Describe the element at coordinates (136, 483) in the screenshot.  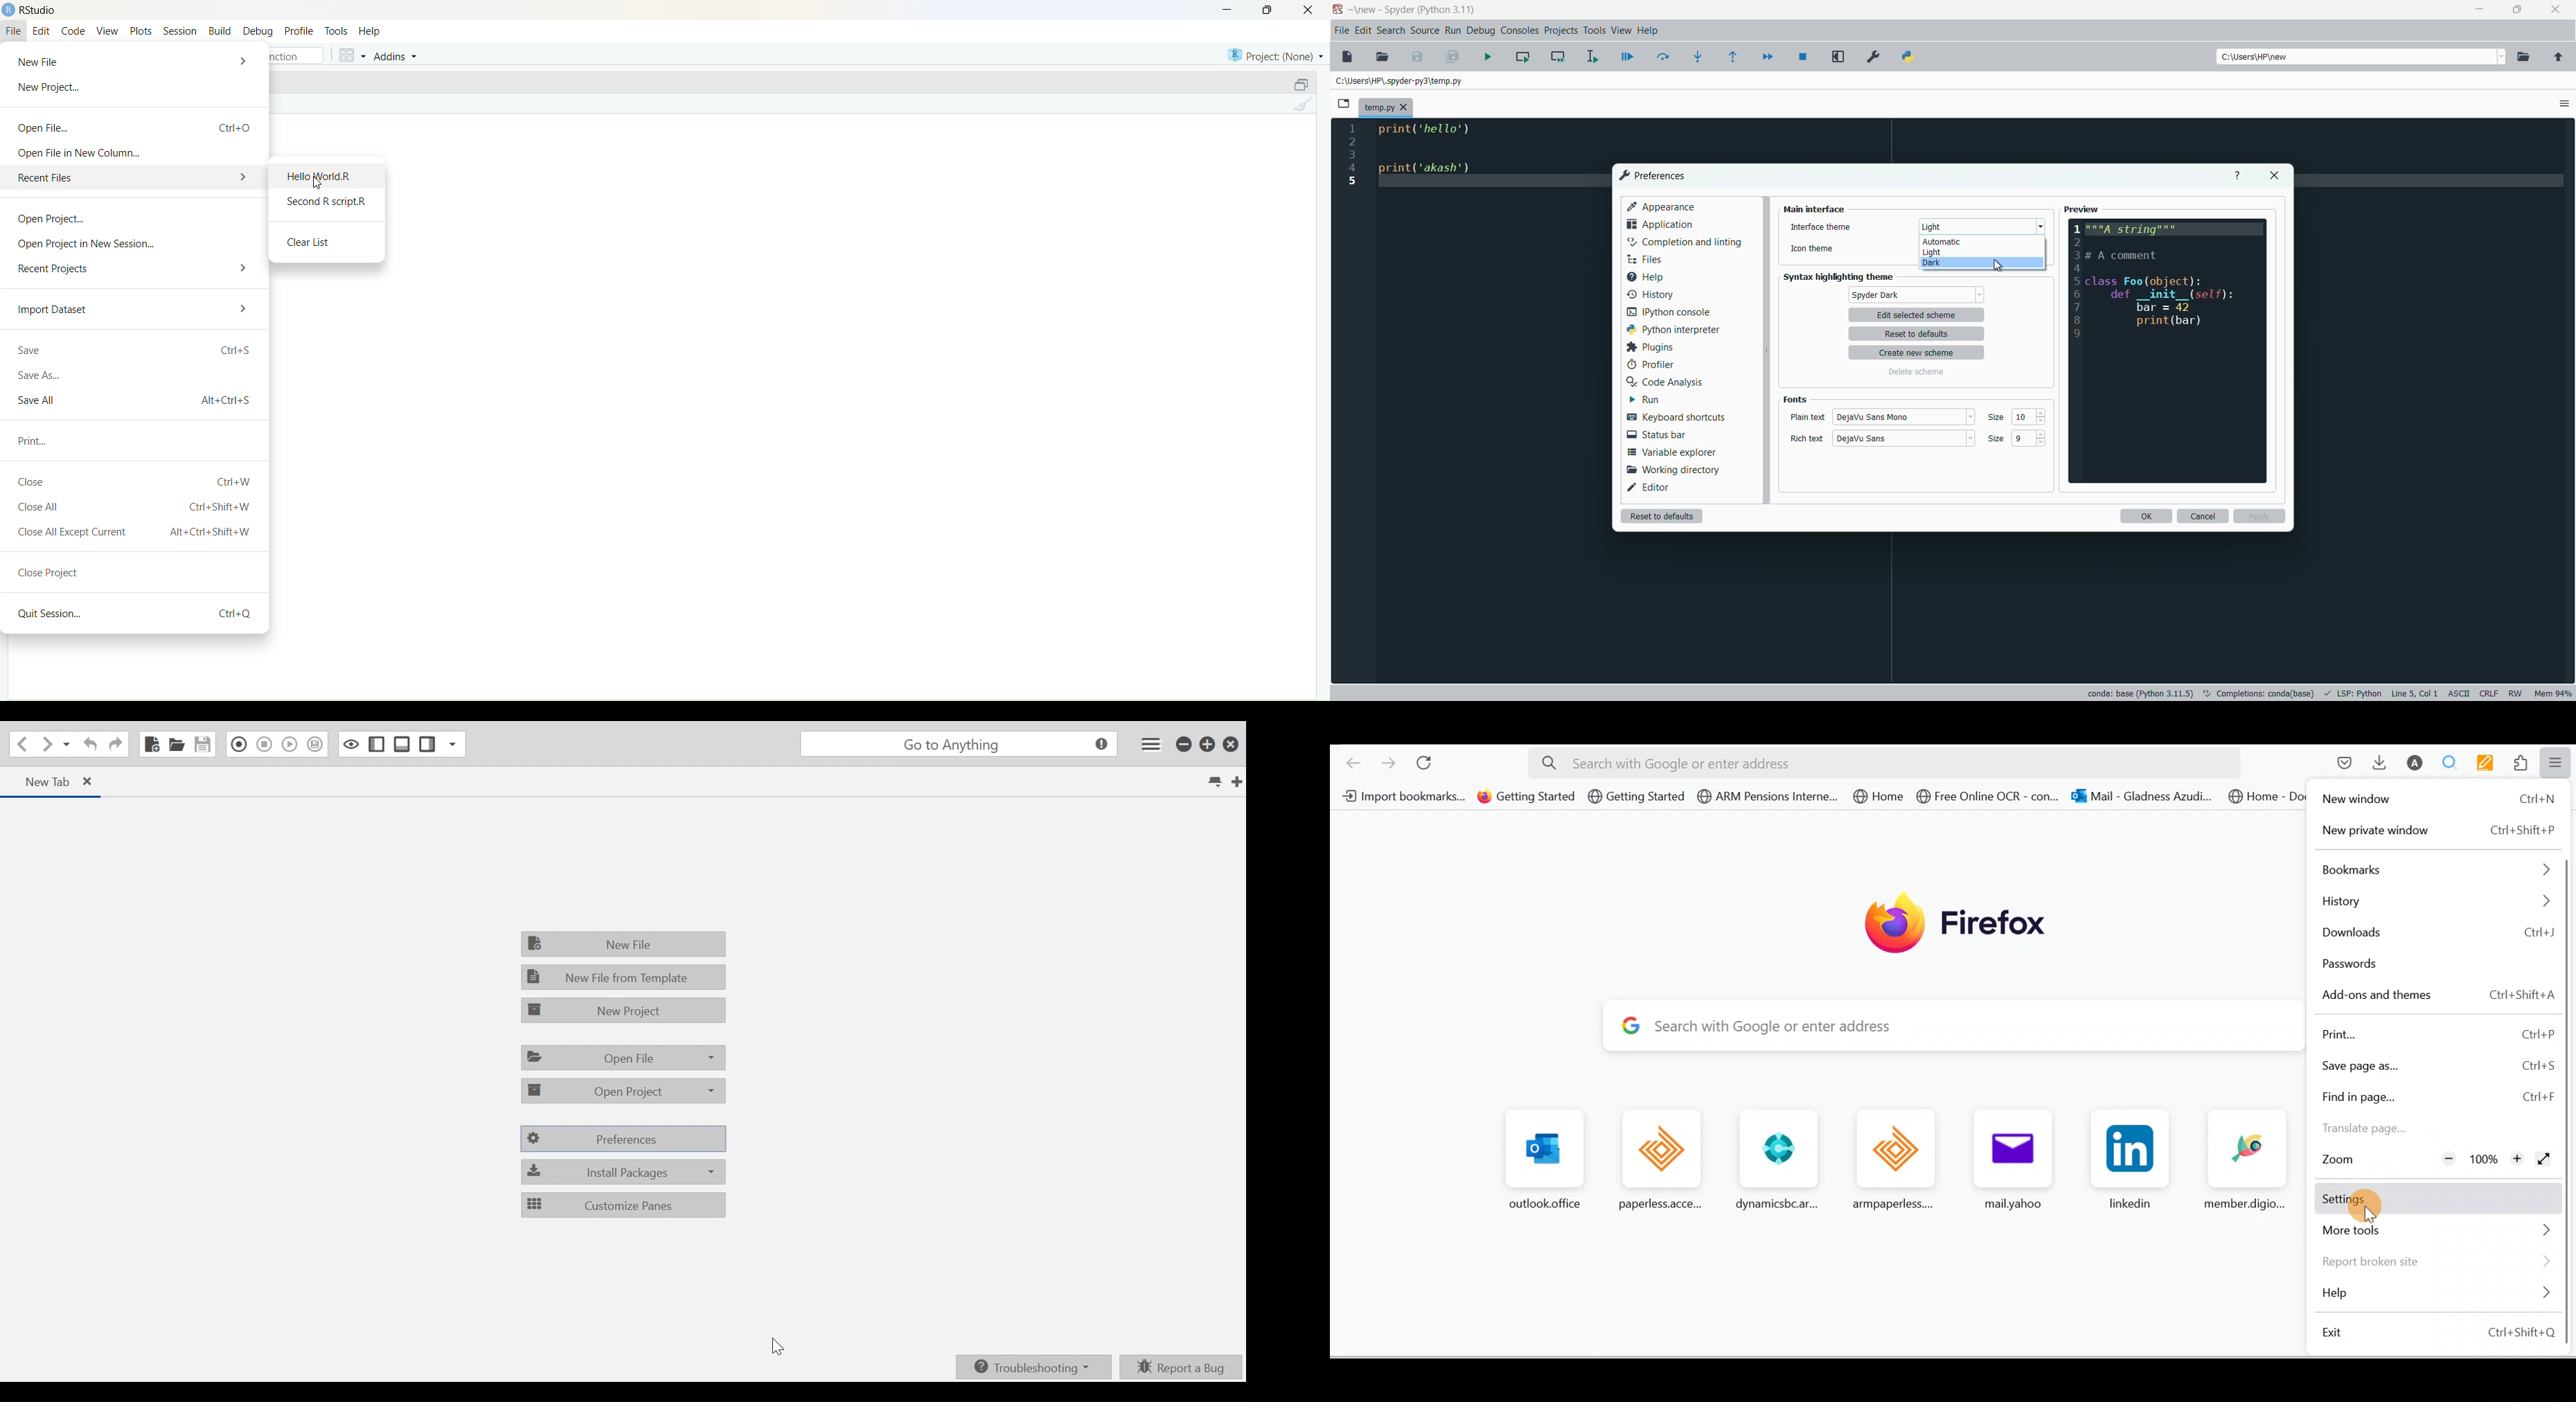
I see `Close Ctrl+W` at that location.